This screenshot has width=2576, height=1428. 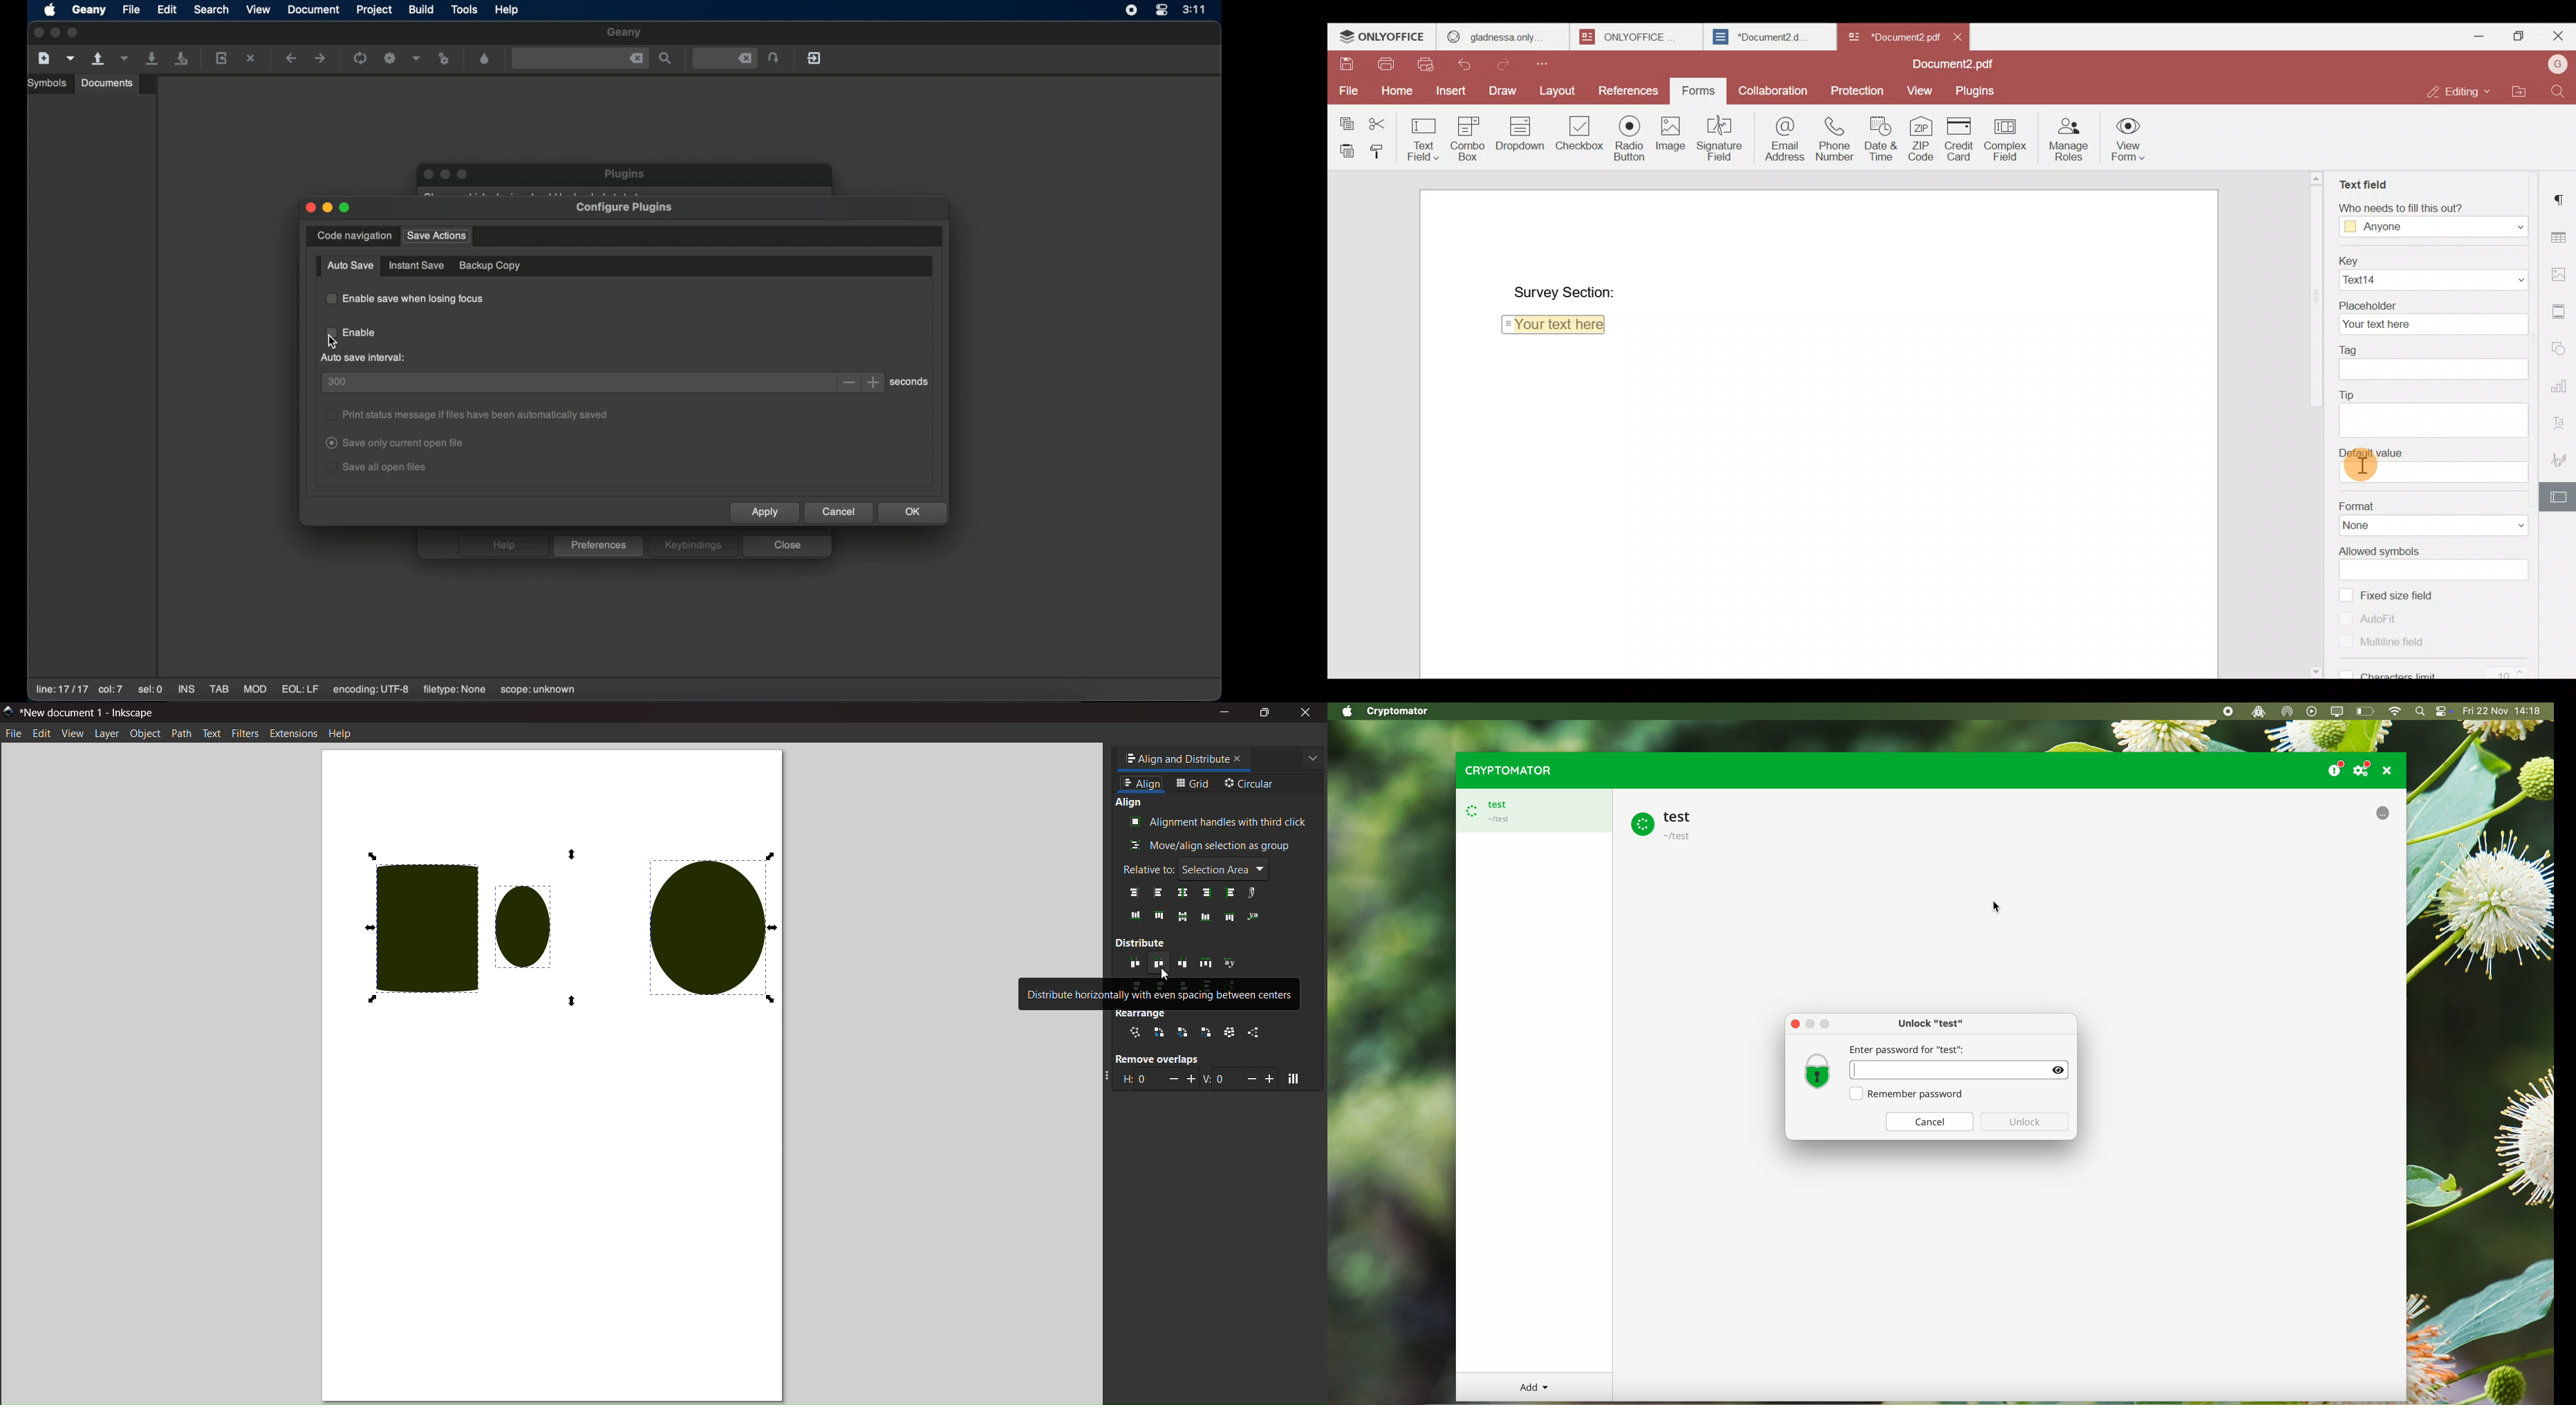 What do you see at coordinates (2069, 137) in the screenshot?
I see `Manage roles` at bounding box center [2069, 137].